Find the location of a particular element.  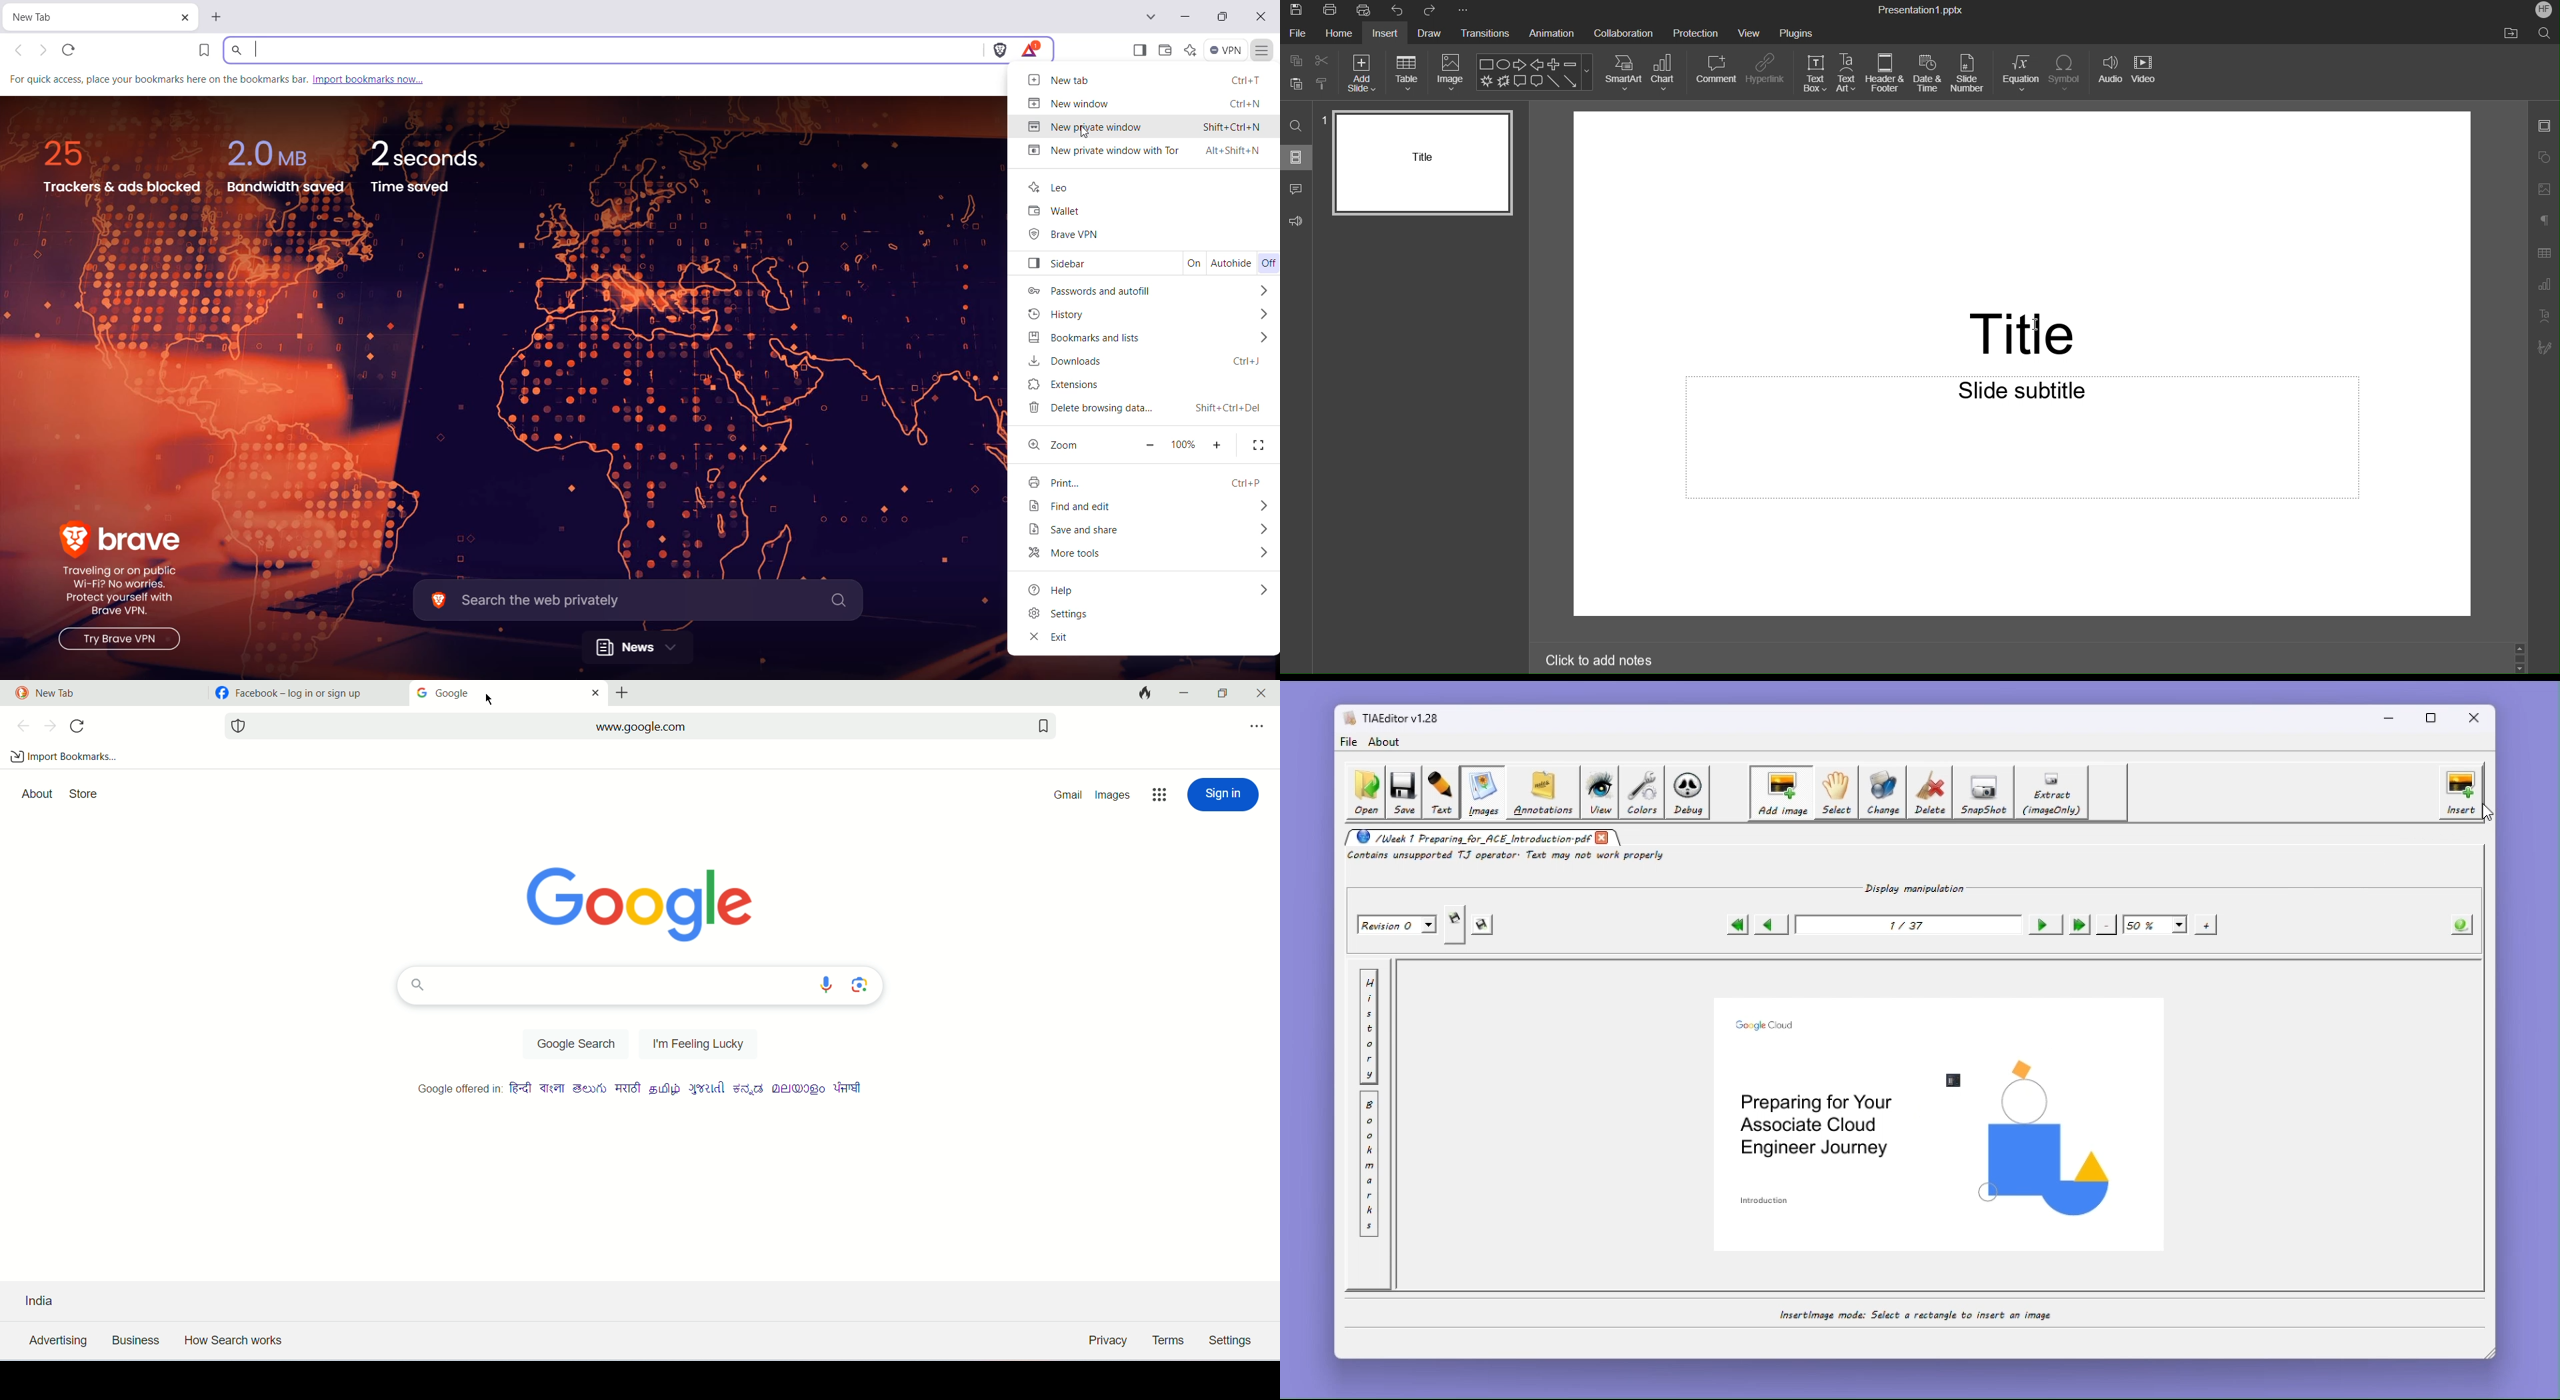

Comment is located at coordinates (1716, 71).